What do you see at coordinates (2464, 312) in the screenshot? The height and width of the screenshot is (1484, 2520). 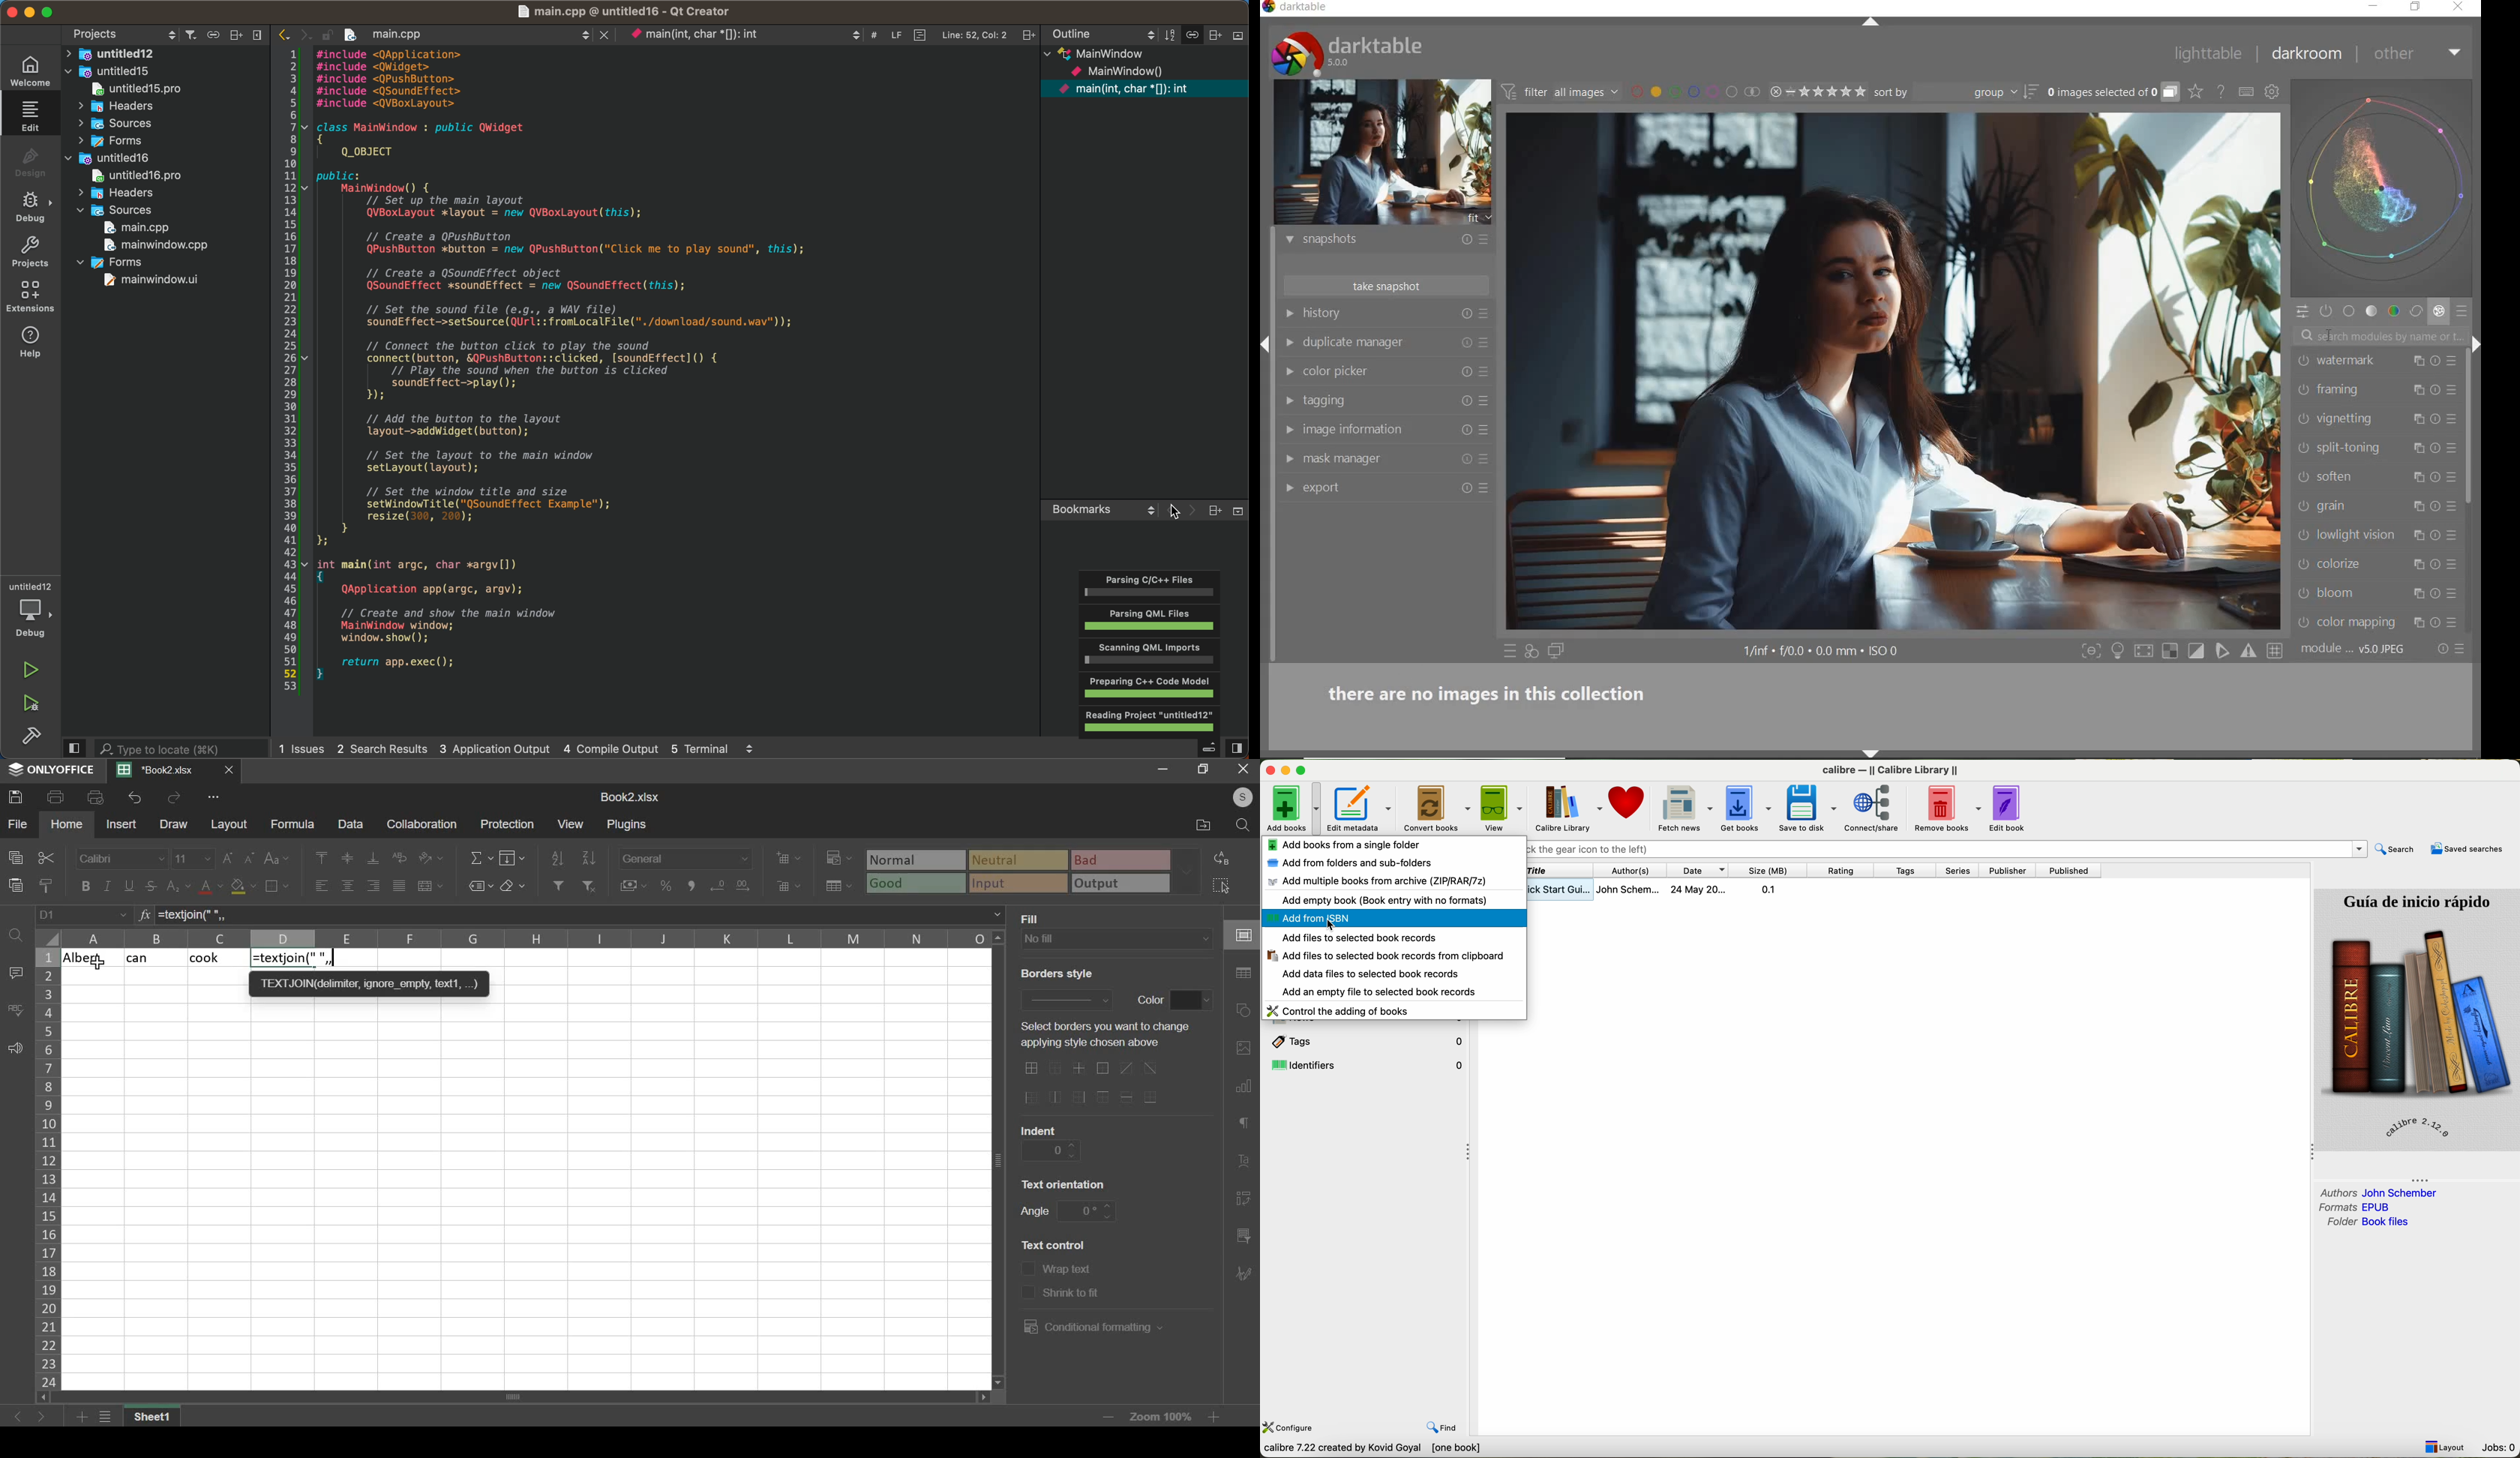 I see `presets` at bounding box center [2464, 312].